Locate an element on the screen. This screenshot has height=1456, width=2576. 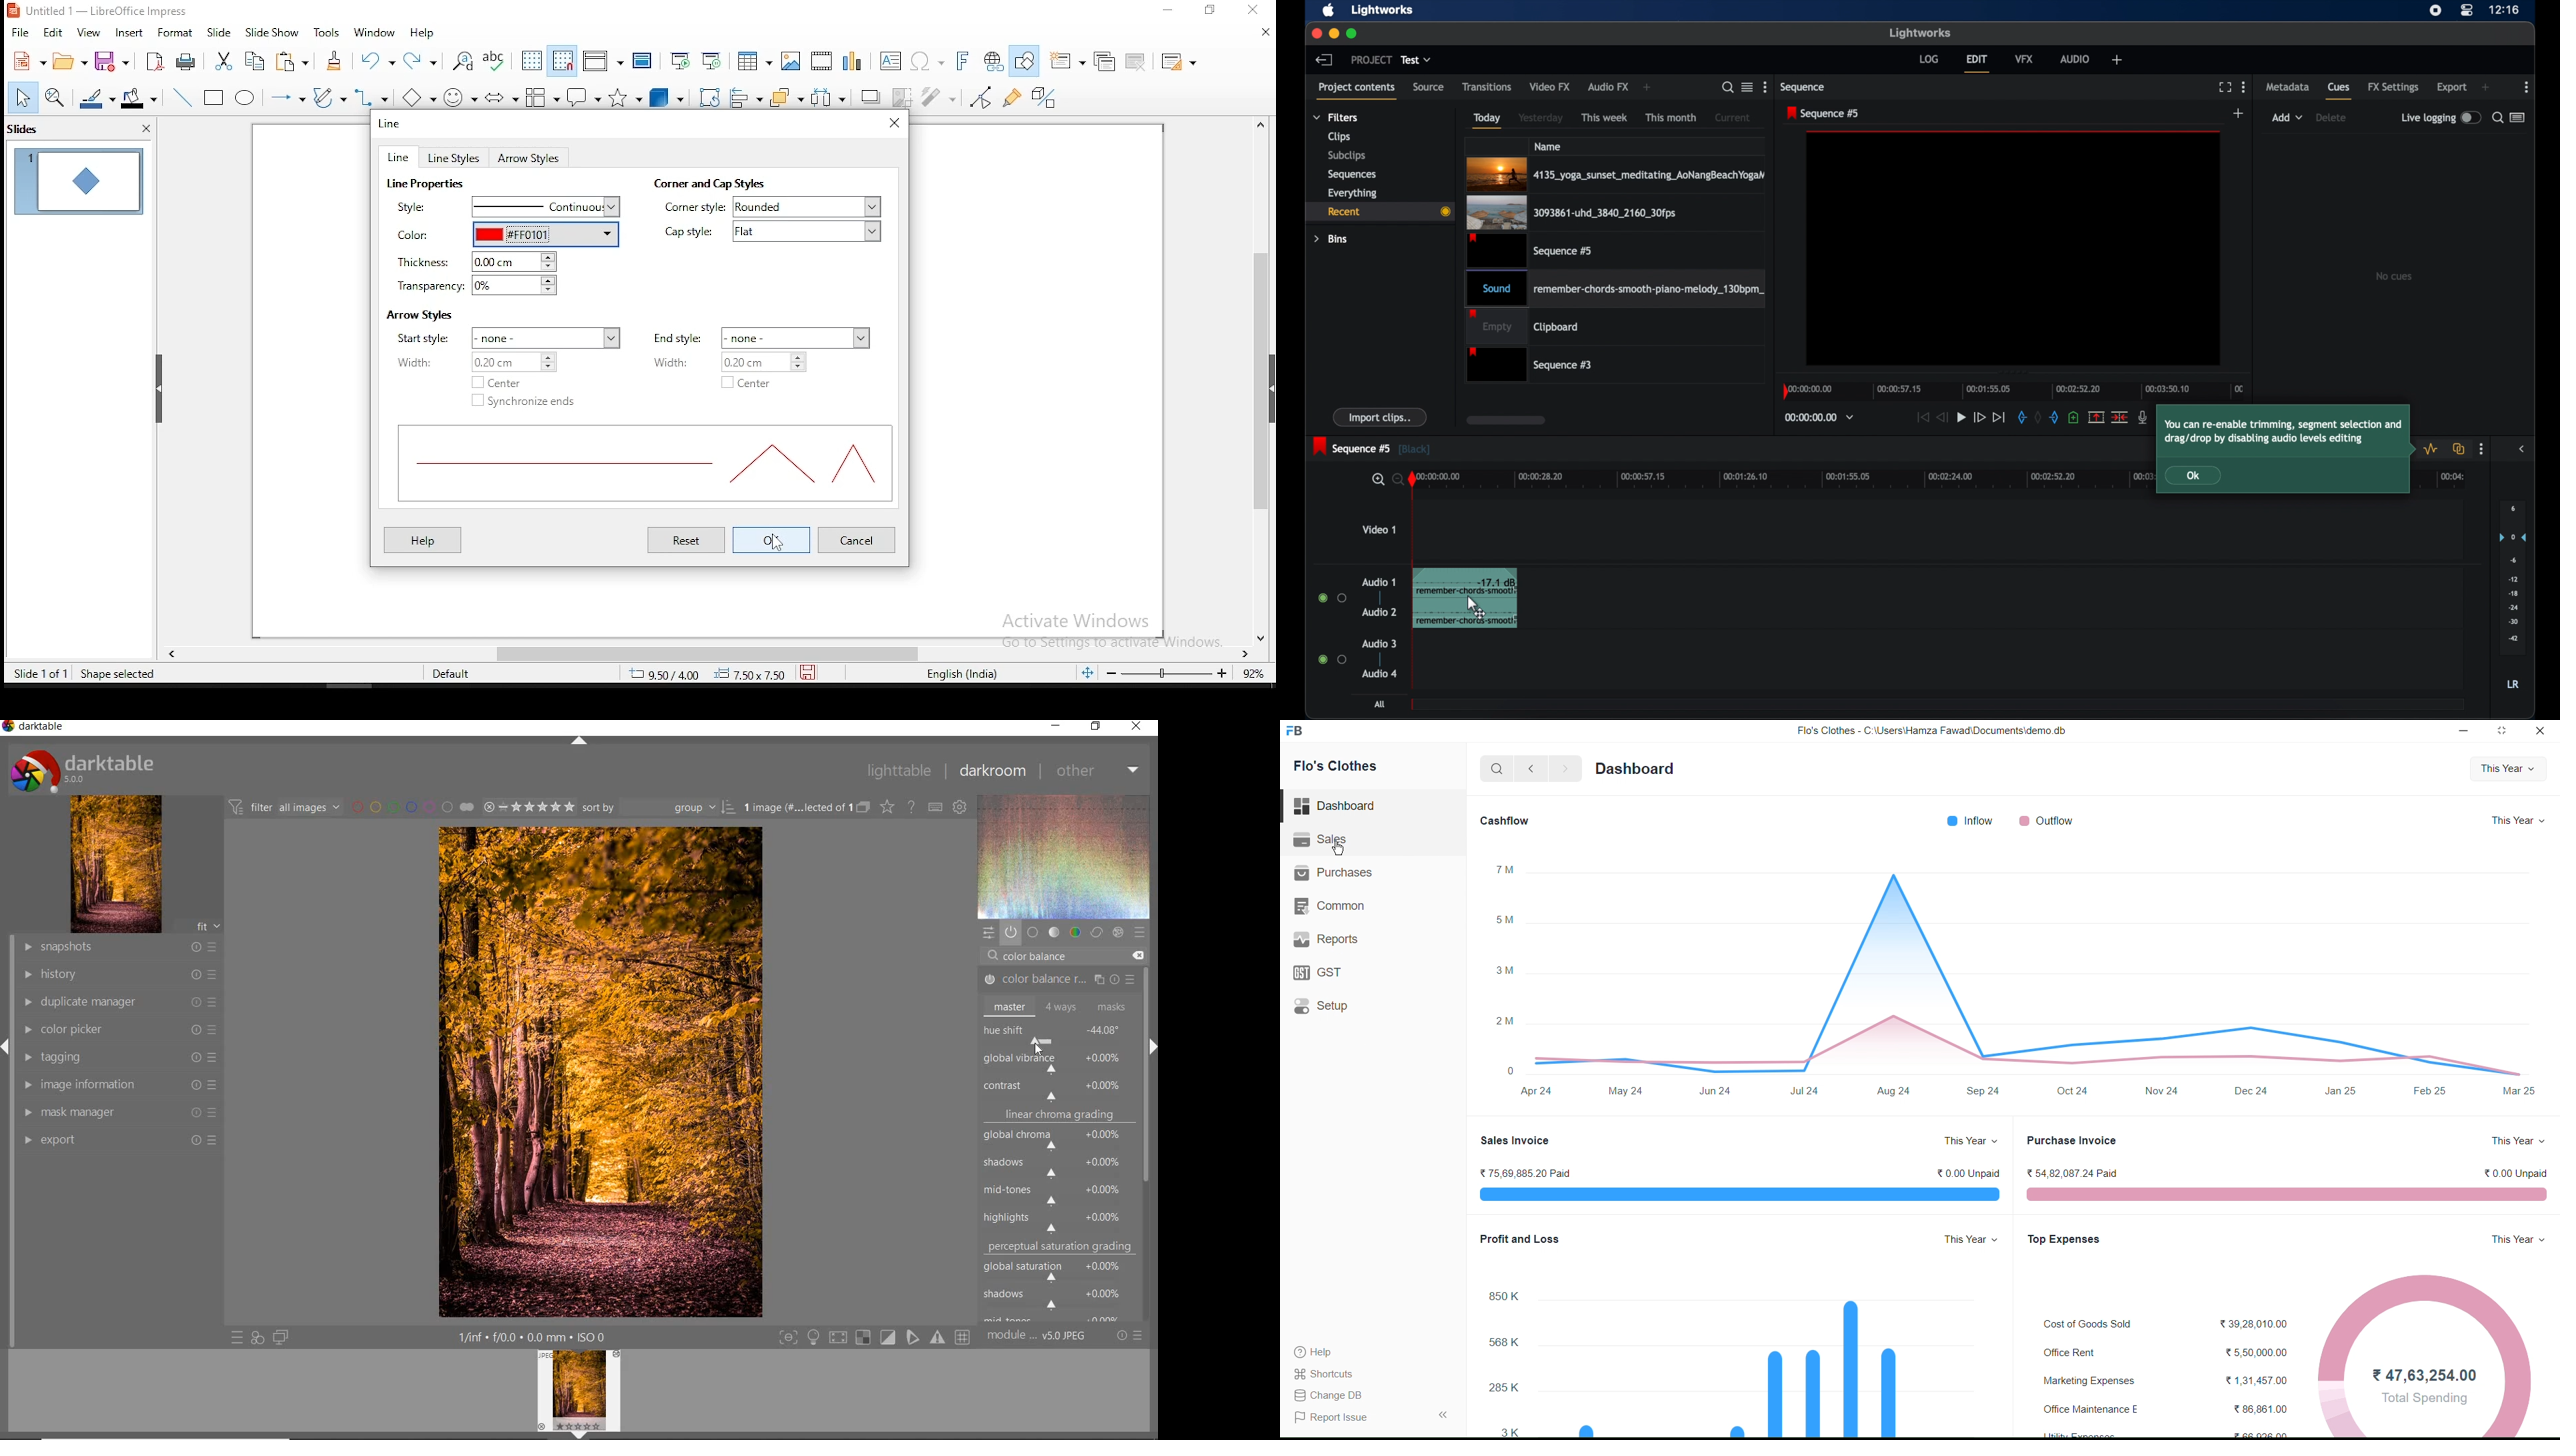
Rs. 54,82,087 24 Paid is located at coordinates (2075, 1173).